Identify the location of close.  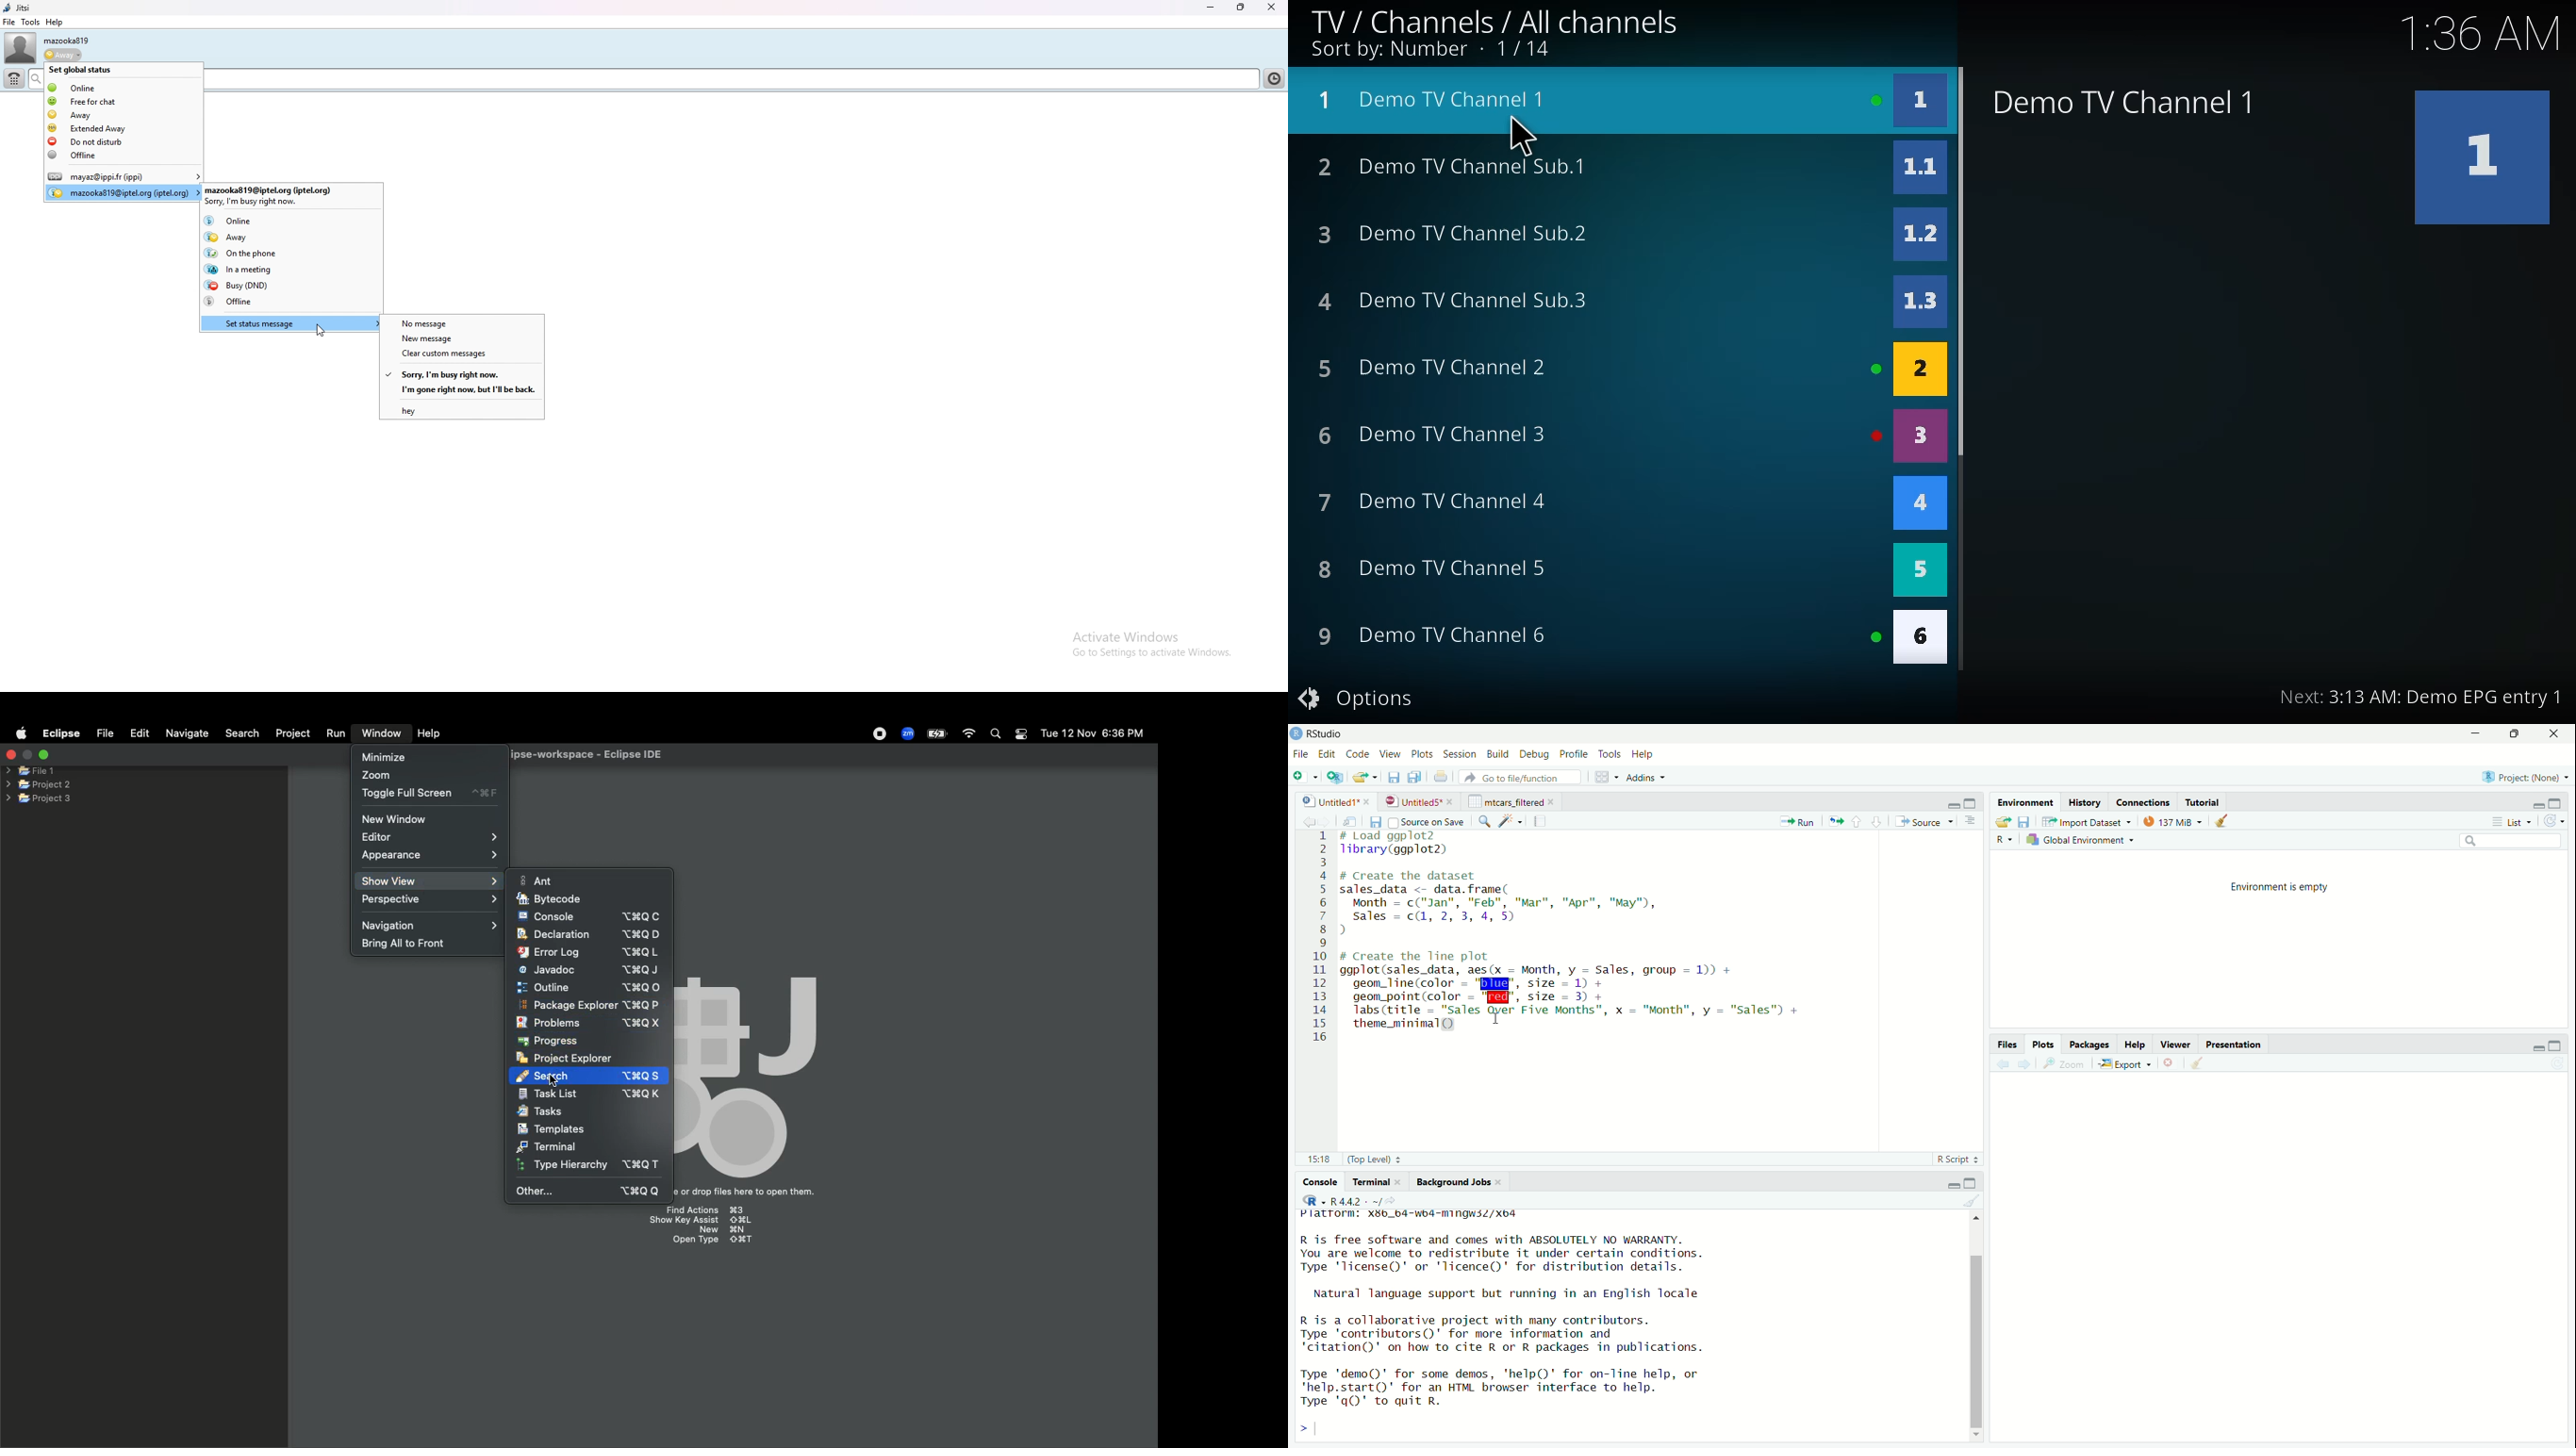
(1403, 1182).